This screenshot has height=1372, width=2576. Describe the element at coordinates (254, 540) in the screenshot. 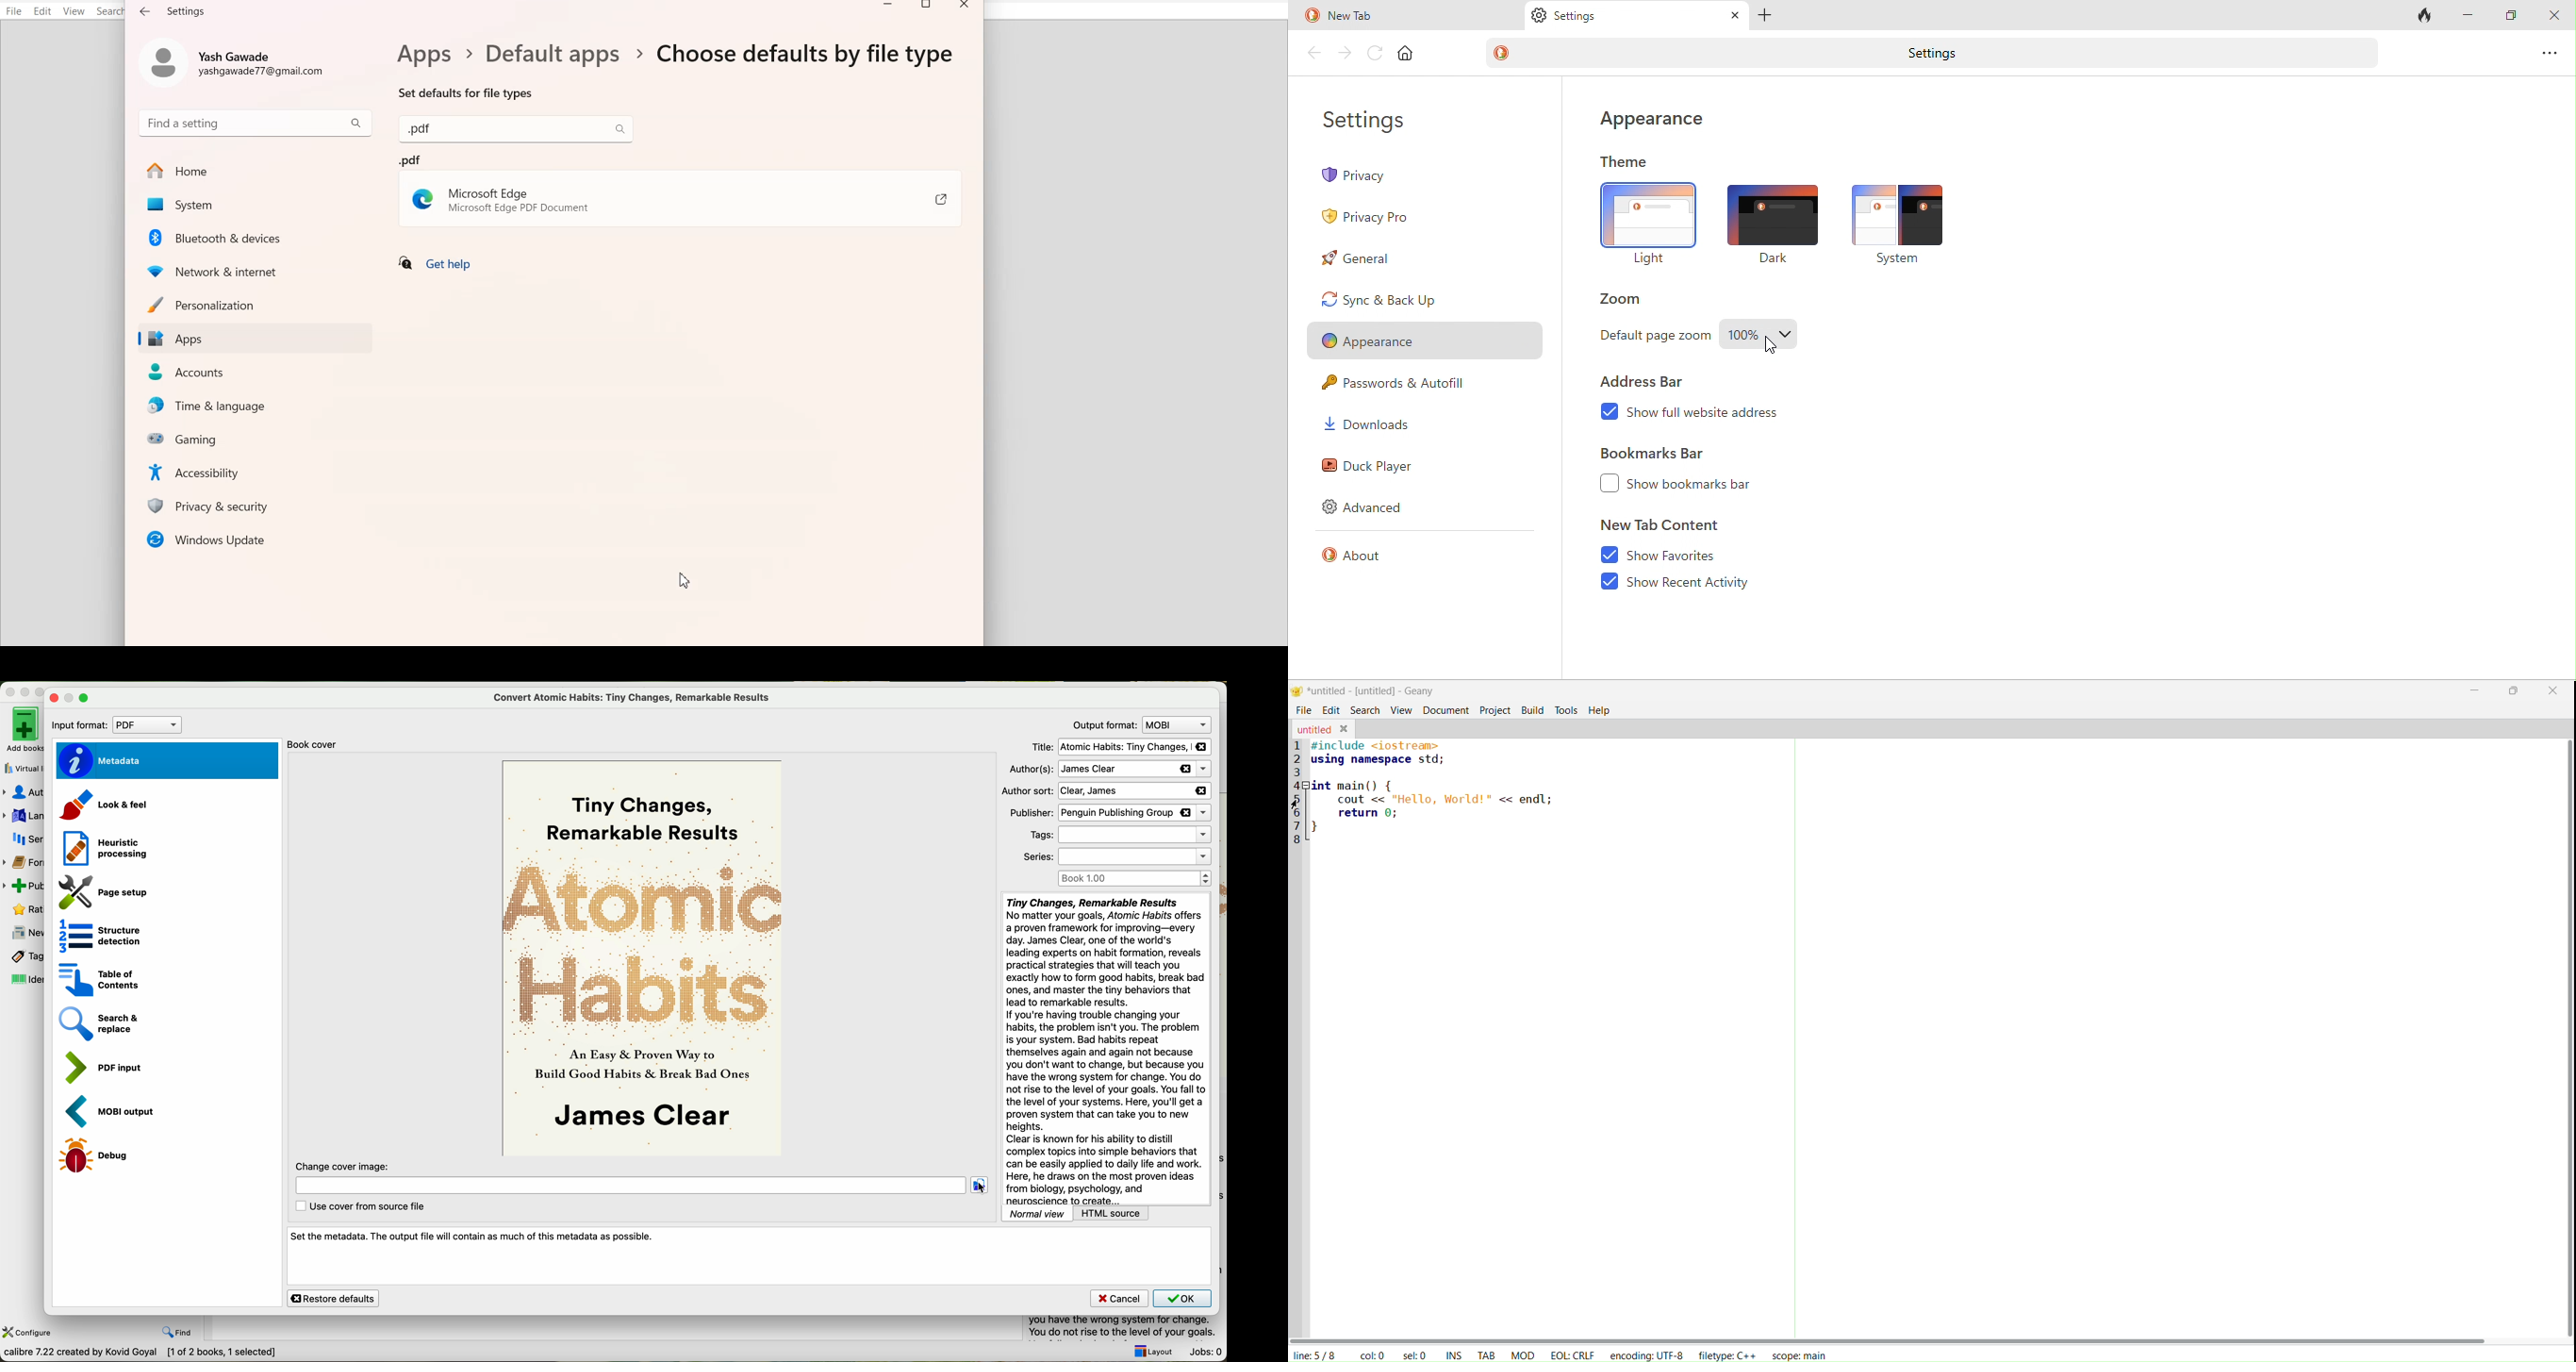

I see `Window Updates` at that location.